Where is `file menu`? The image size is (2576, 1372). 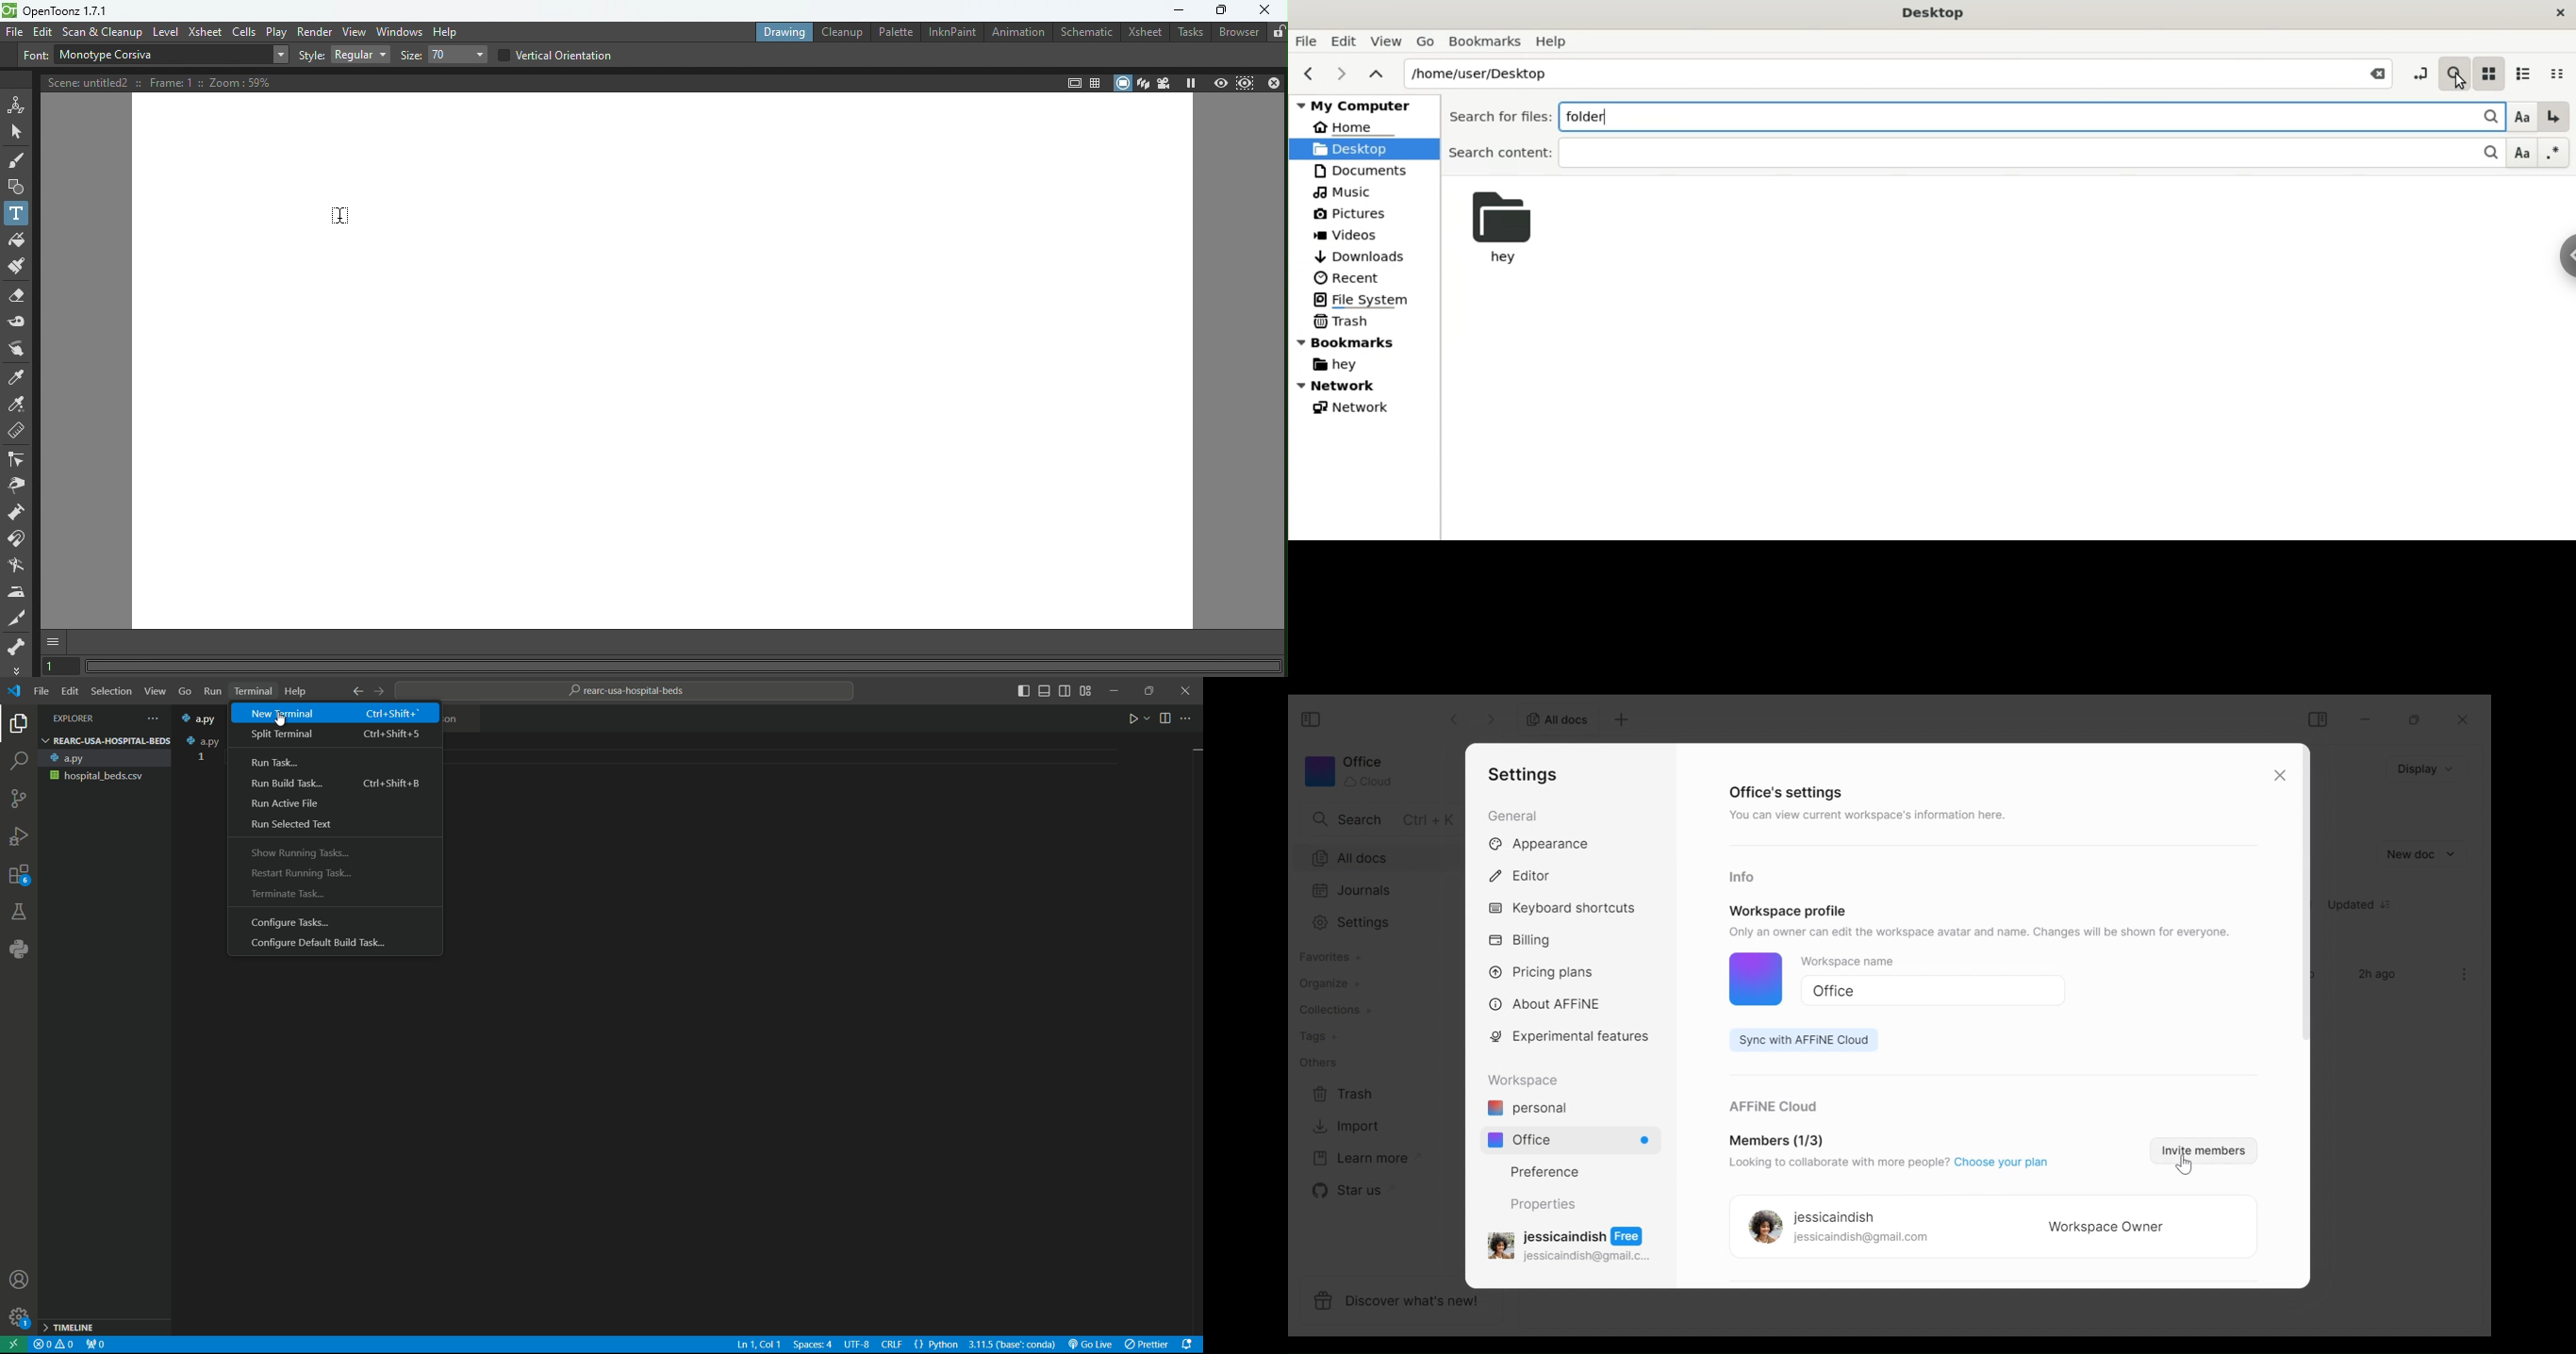 file menu is located at coordinates (41, 691).